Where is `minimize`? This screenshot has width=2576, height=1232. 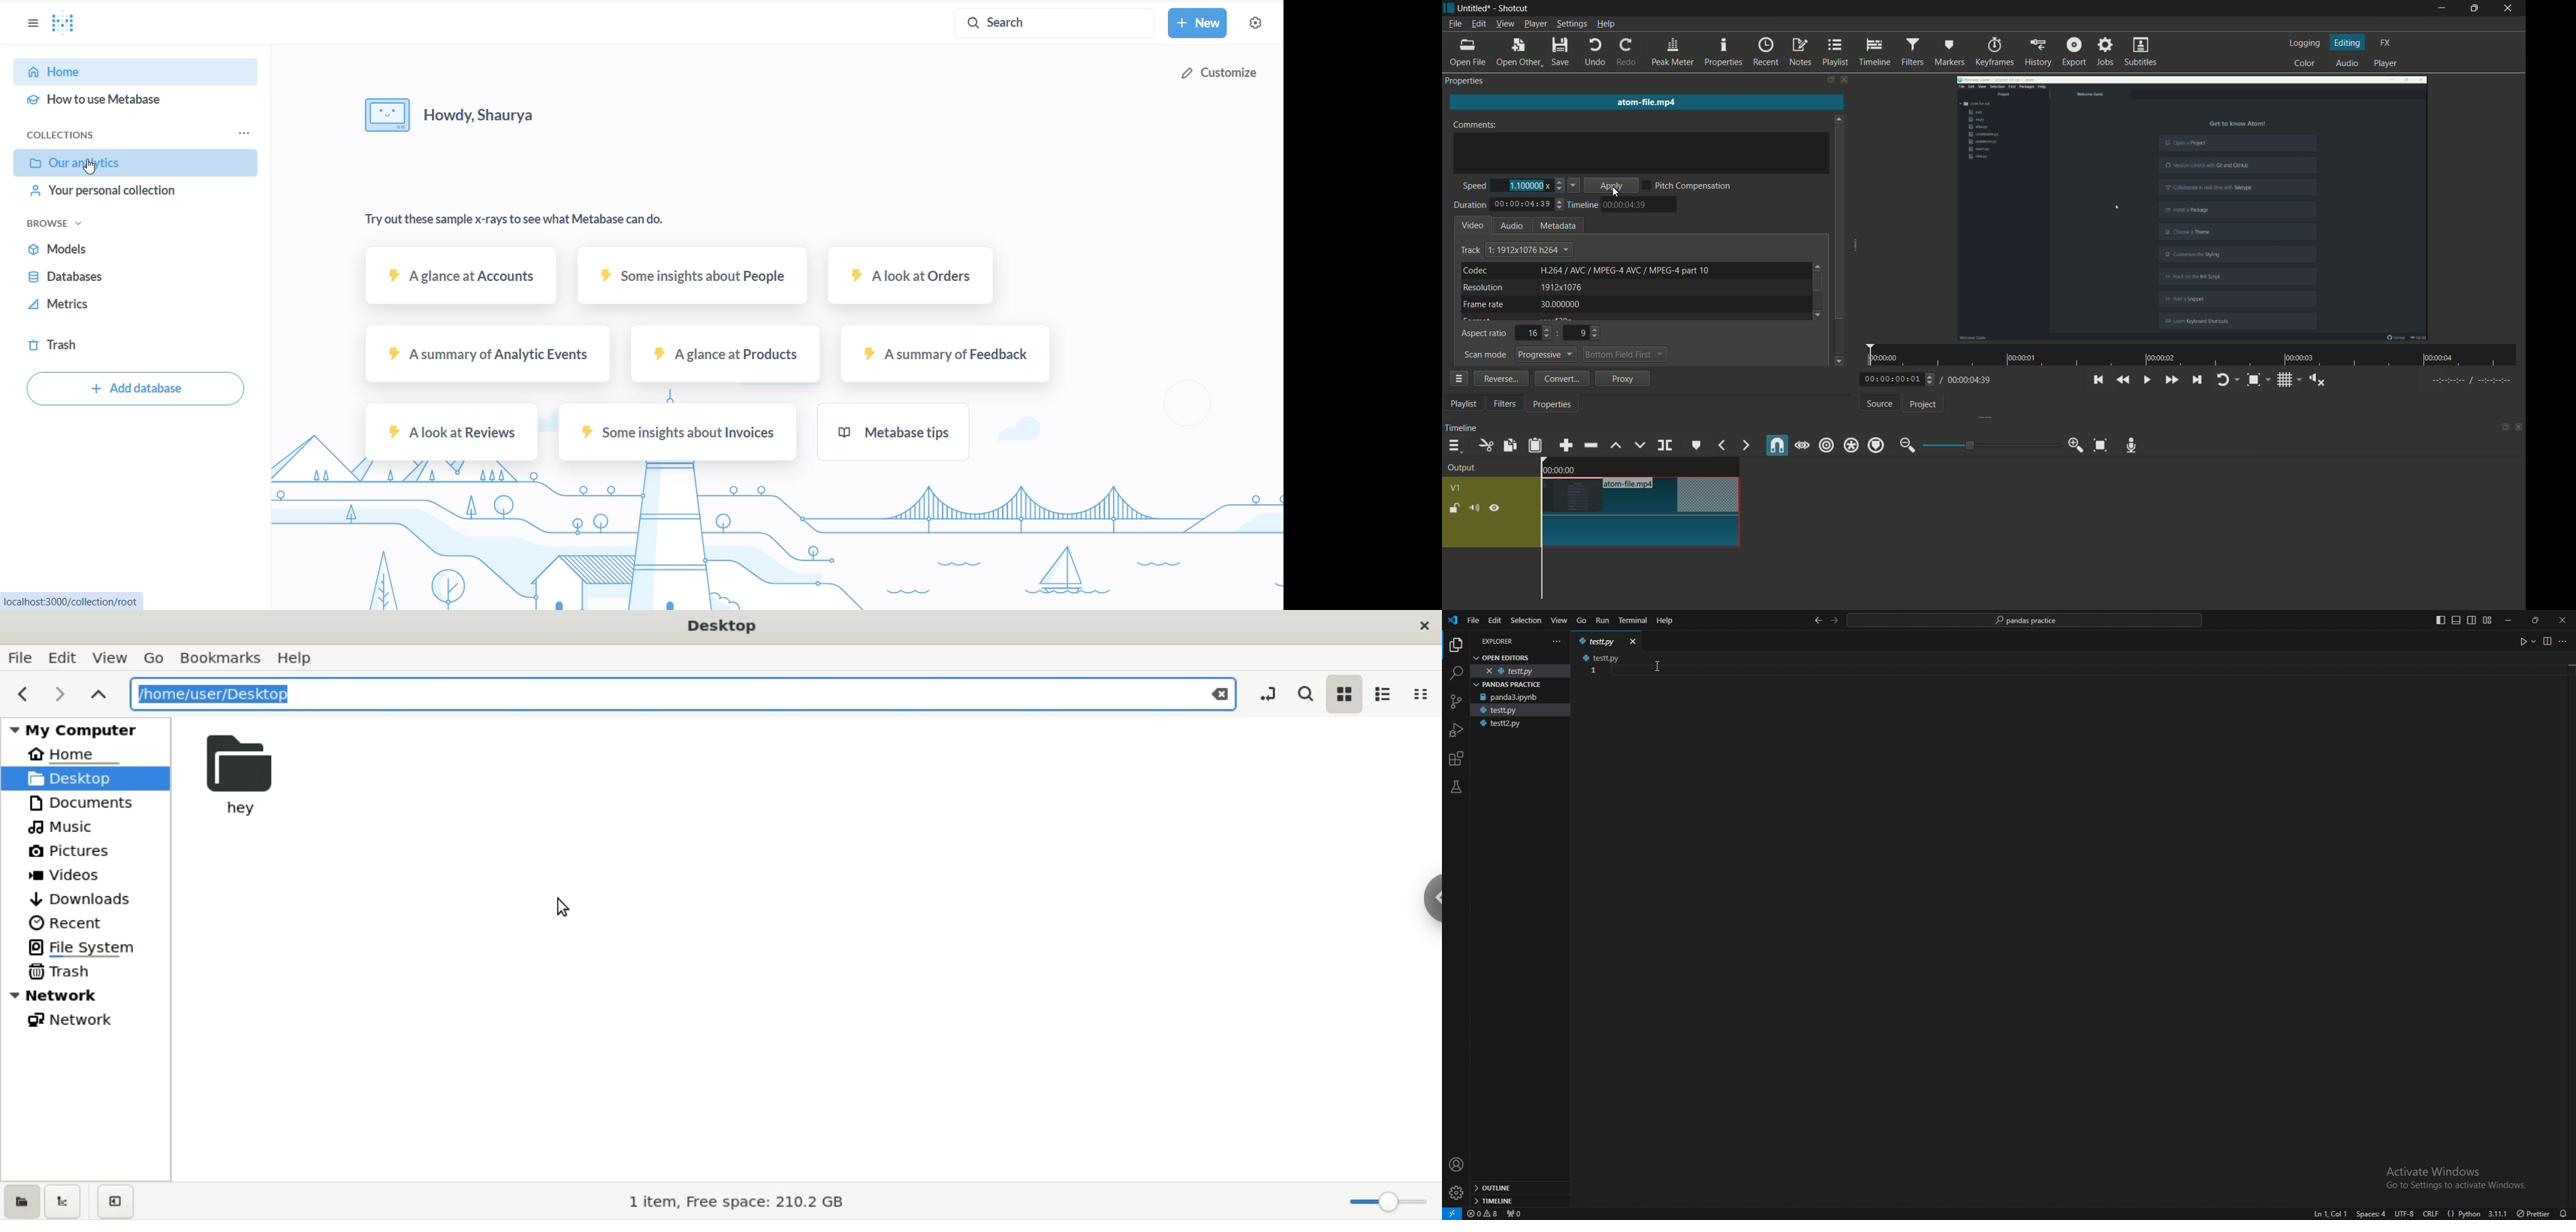 minimize is located at coordinates (2512, 621).